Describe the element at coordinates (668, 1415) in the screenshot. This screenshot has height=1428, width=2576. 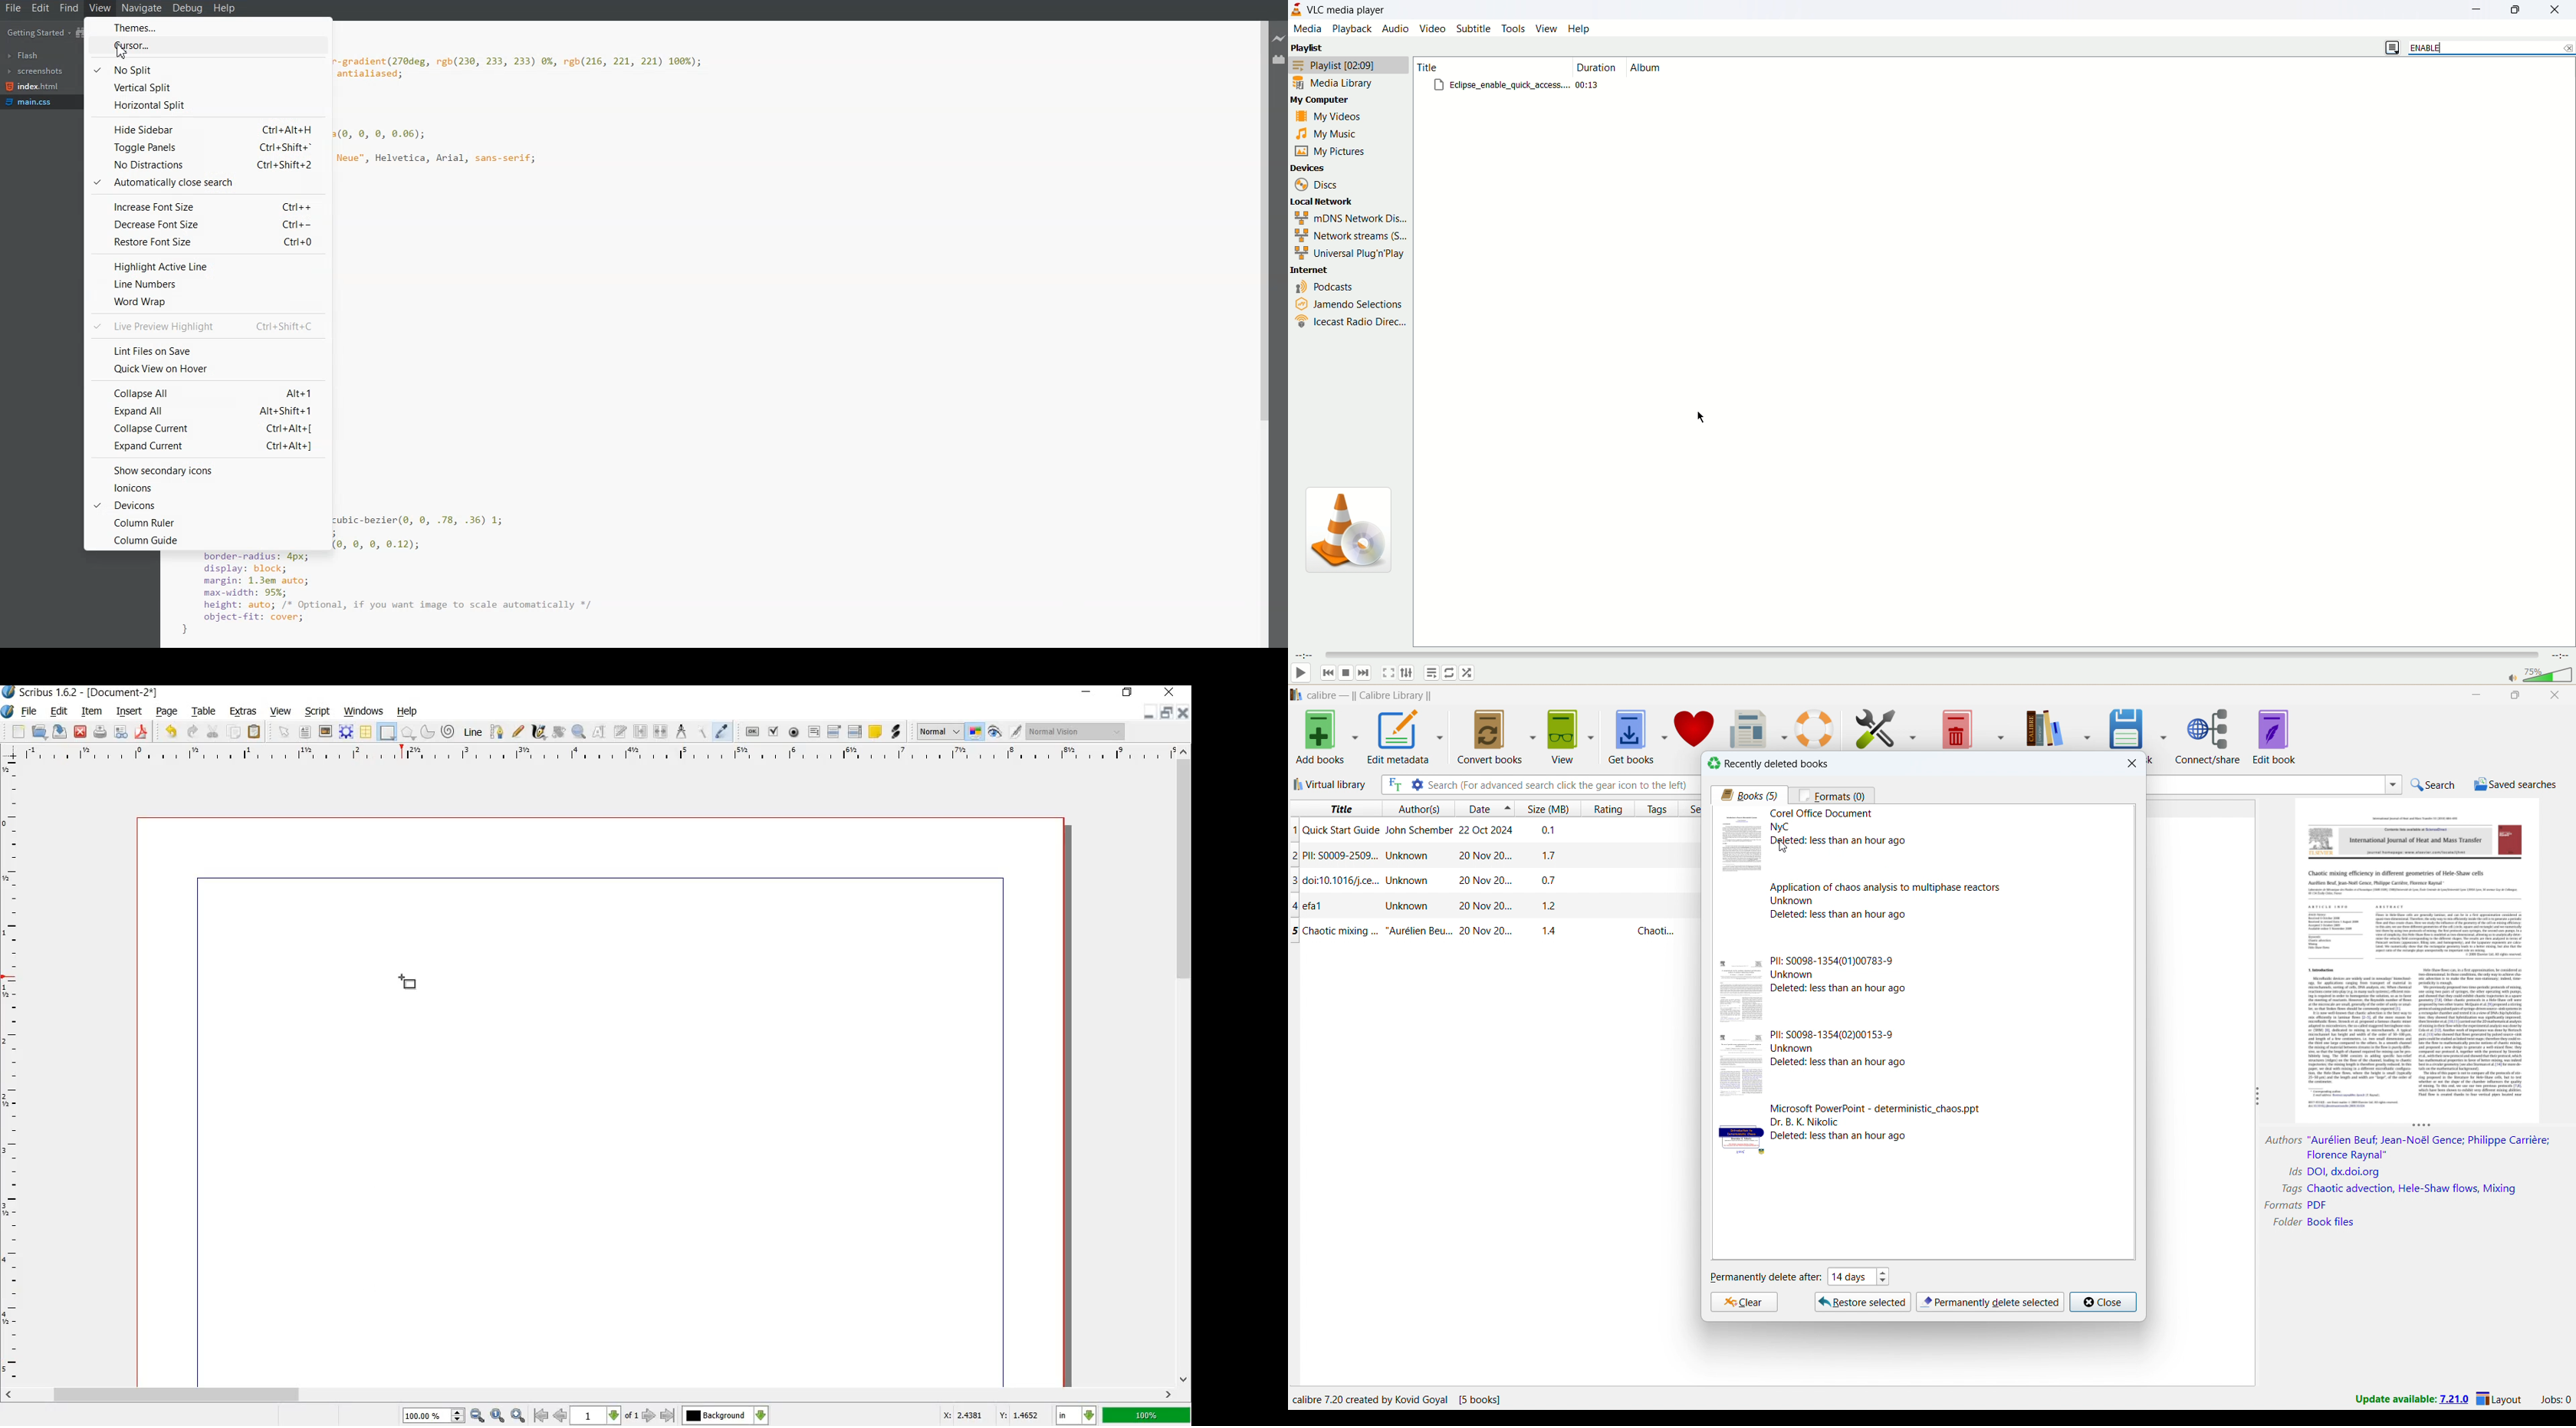
I see `go to last page` at that location.